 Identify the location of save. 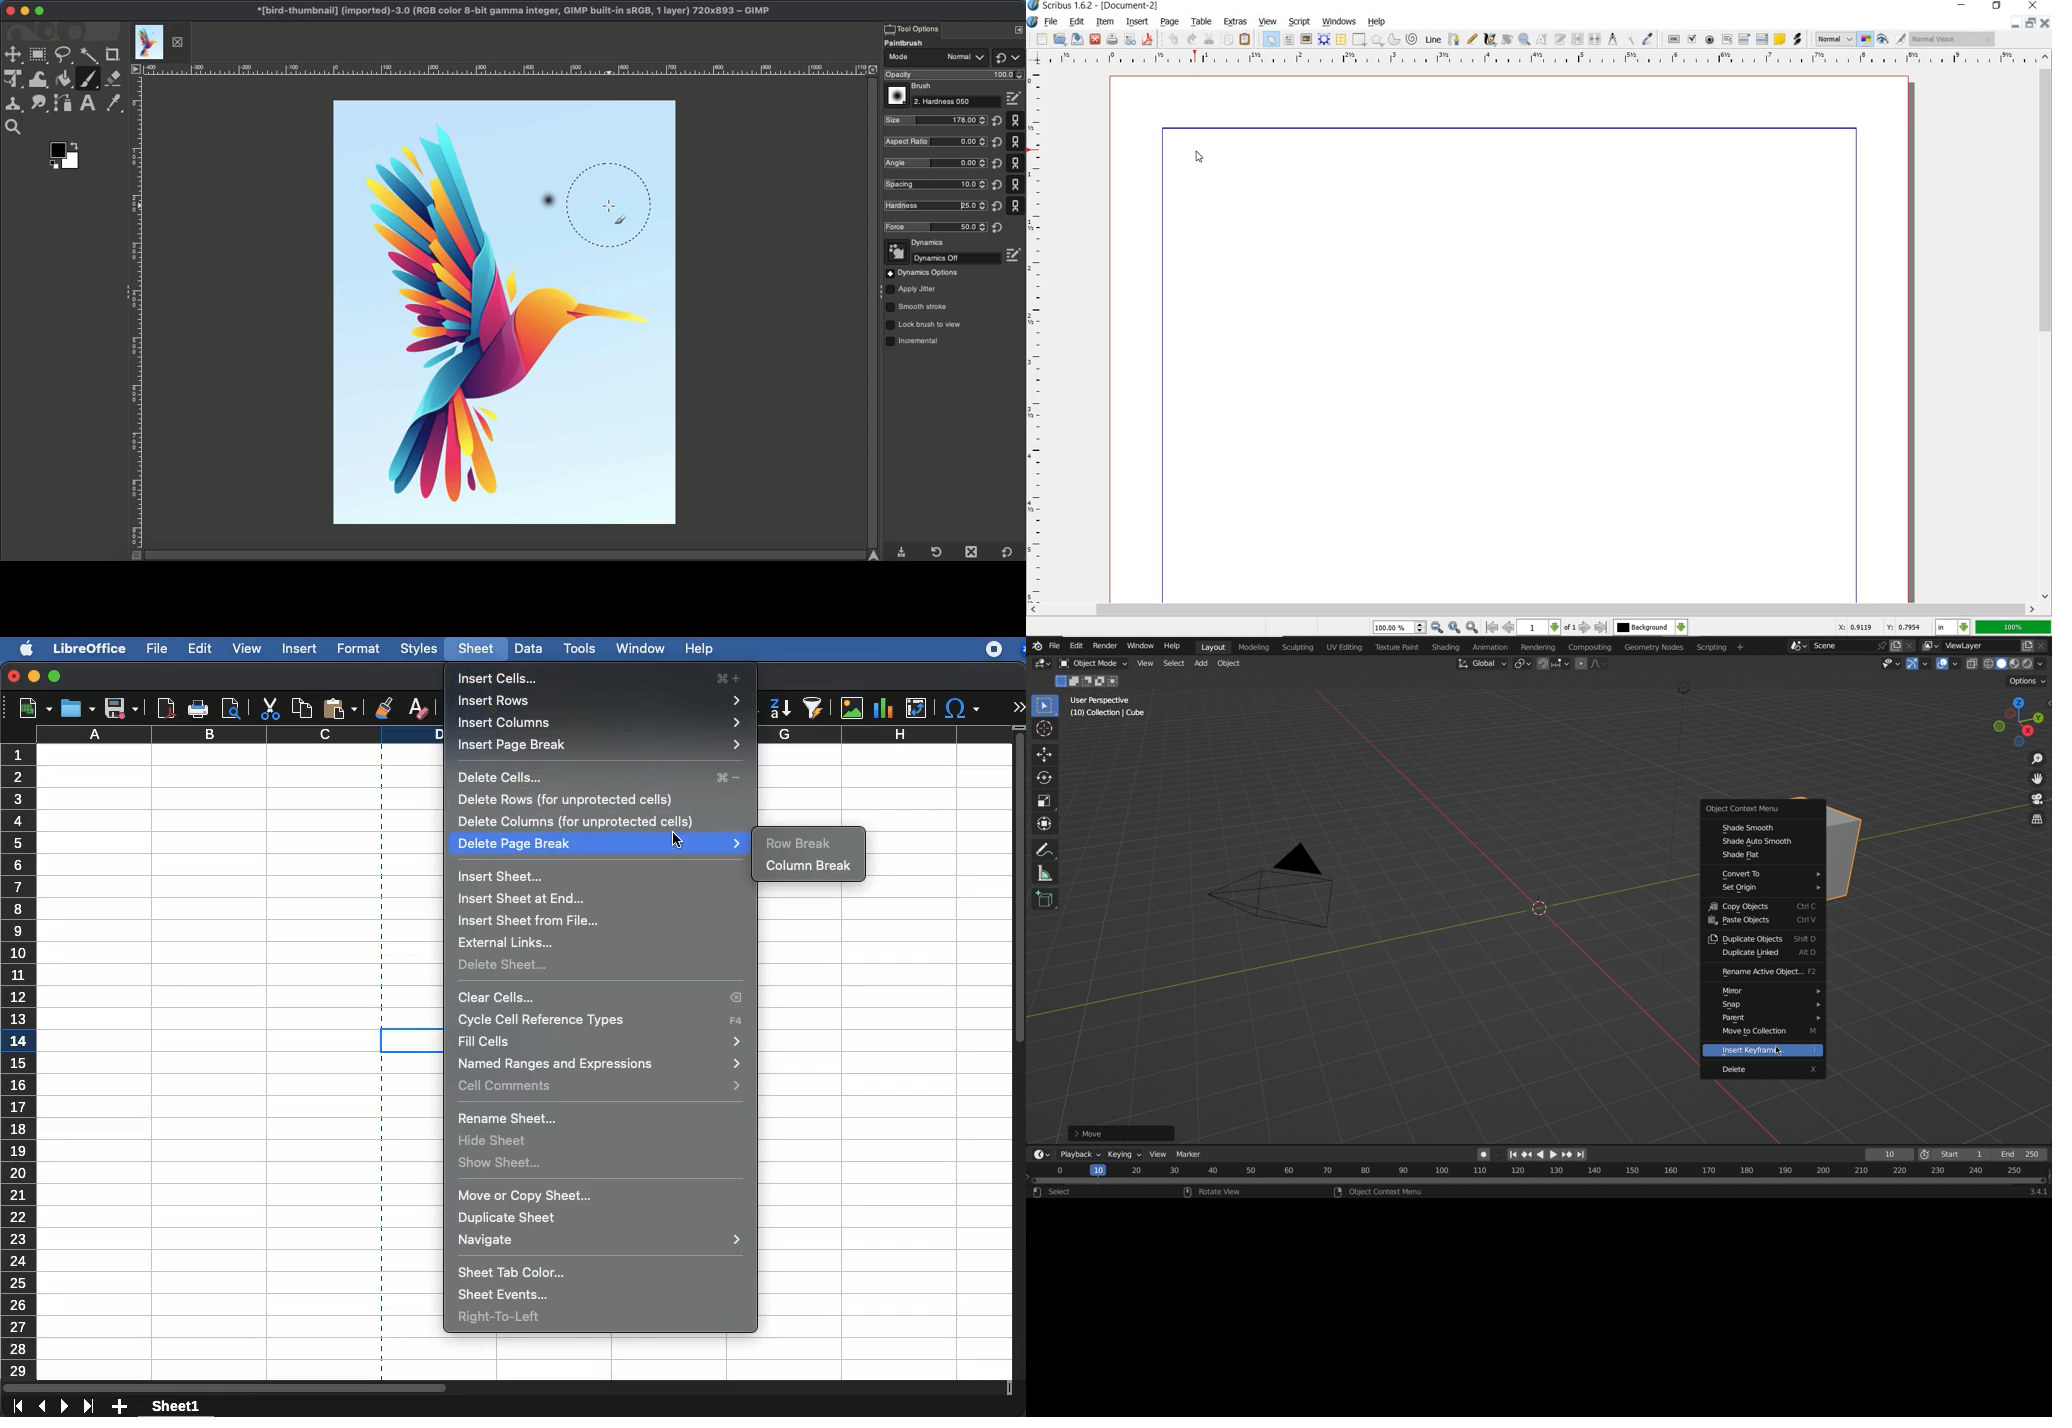
(122, 708).